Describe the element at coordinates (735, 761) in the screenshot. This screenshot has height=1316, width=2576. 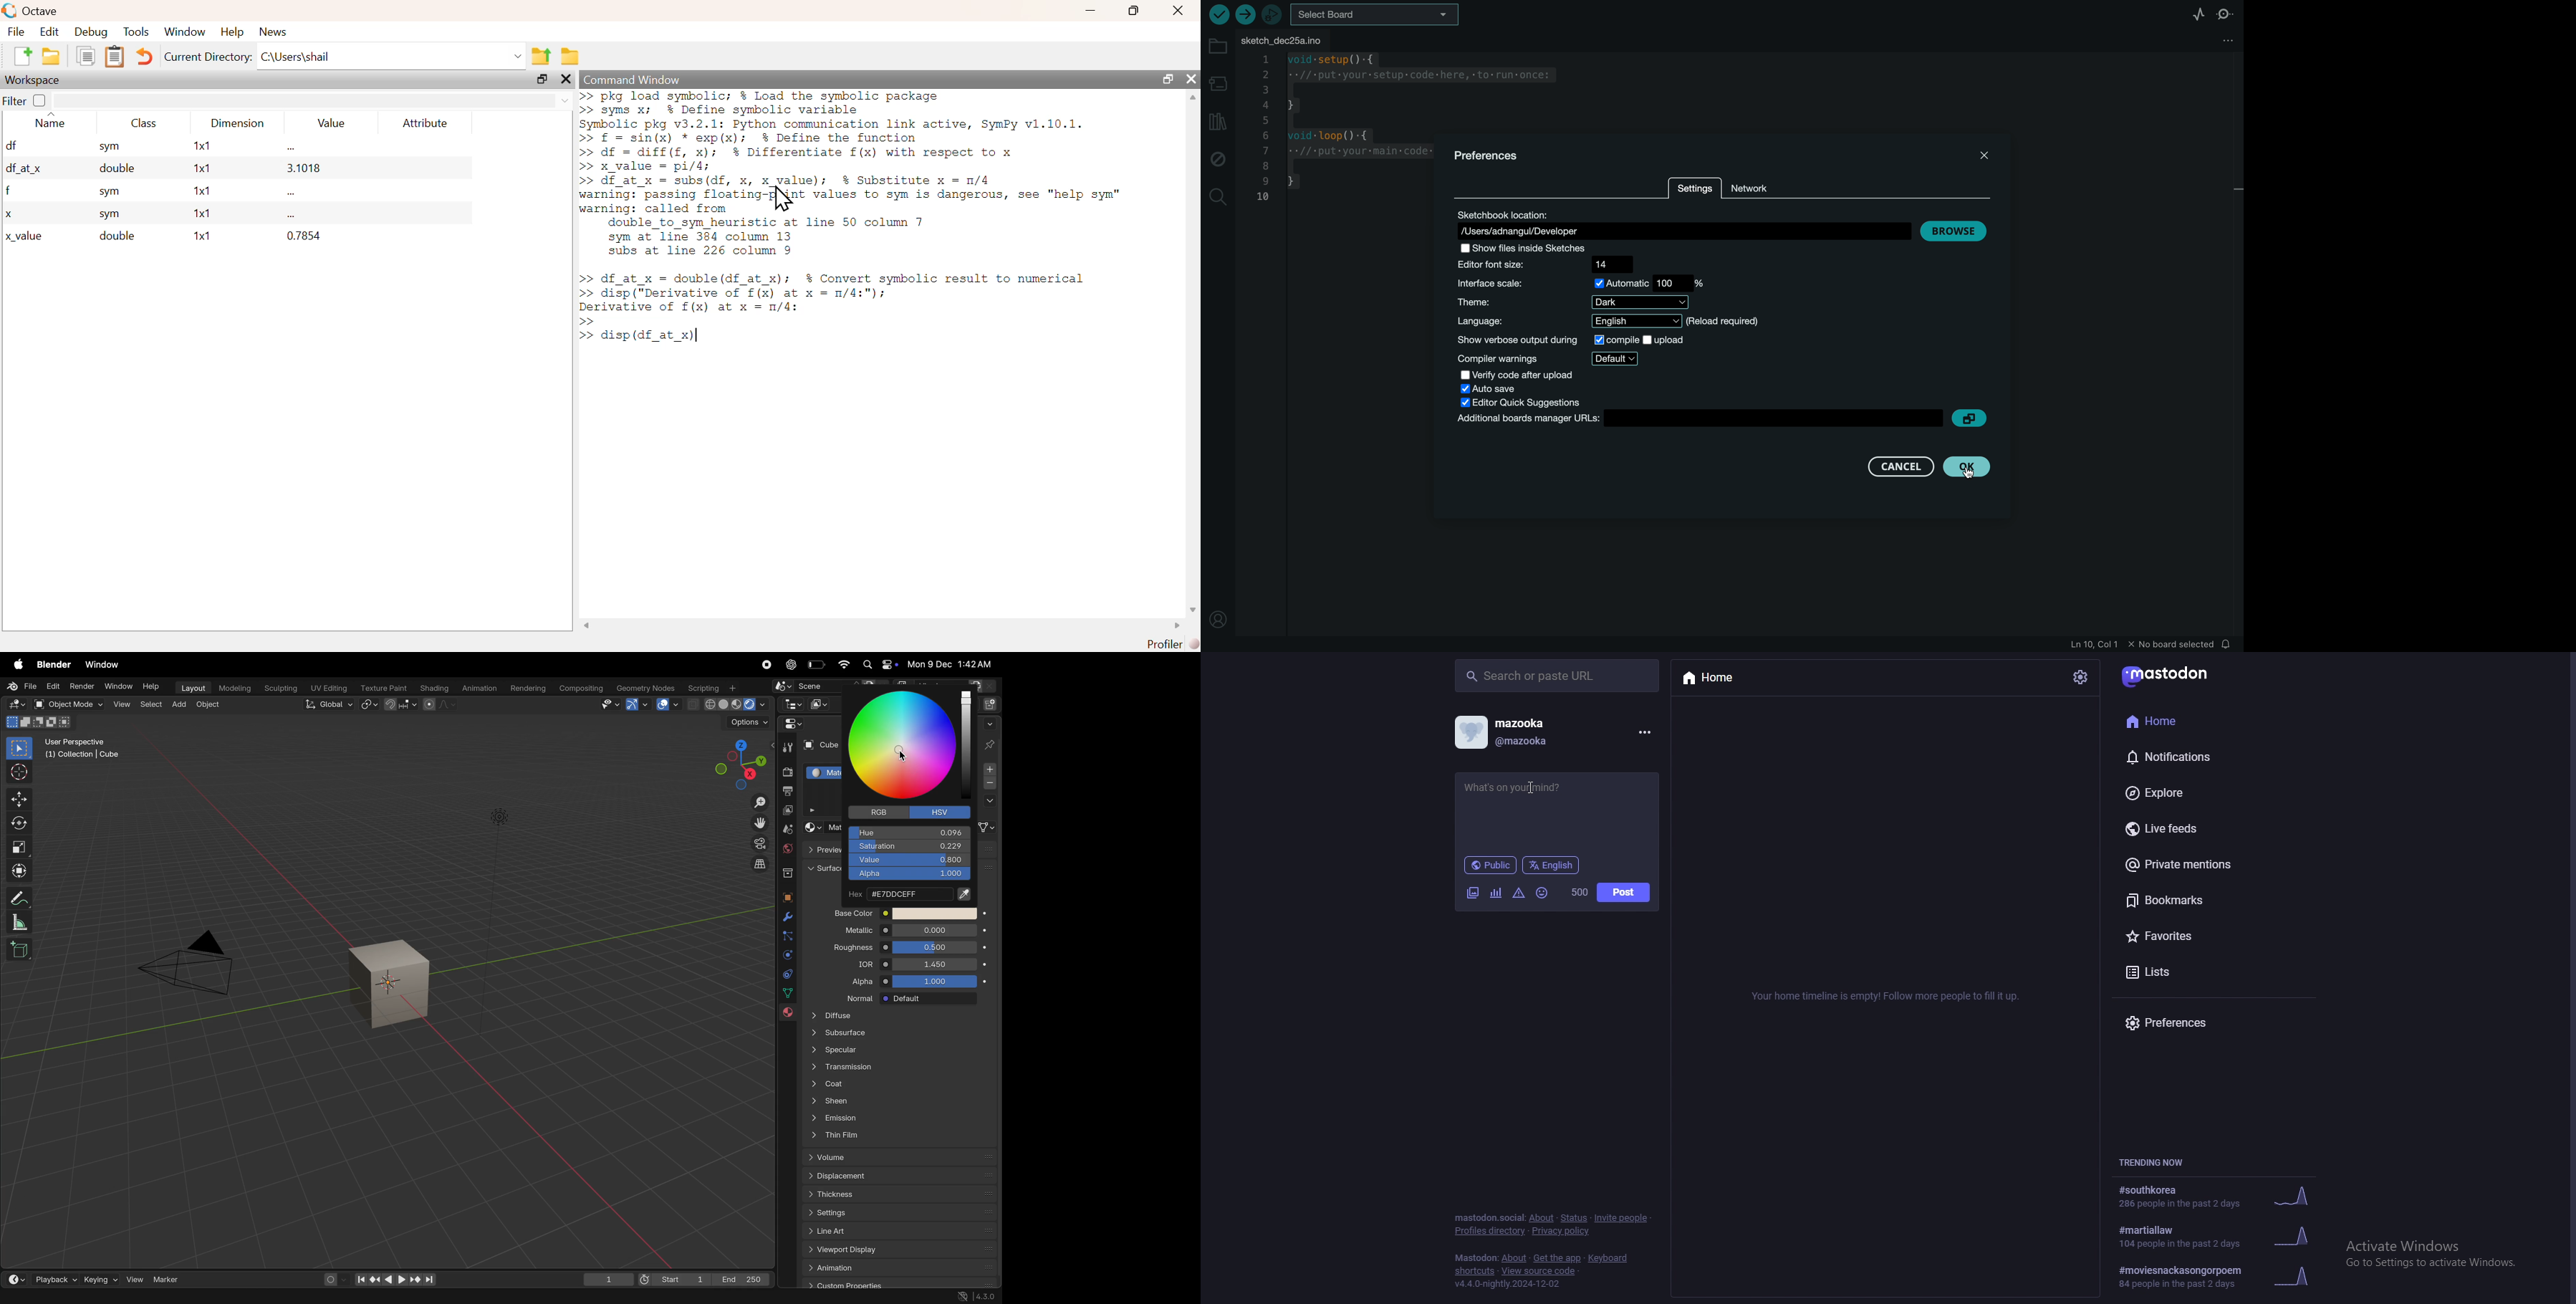
I see `view point` at that location.